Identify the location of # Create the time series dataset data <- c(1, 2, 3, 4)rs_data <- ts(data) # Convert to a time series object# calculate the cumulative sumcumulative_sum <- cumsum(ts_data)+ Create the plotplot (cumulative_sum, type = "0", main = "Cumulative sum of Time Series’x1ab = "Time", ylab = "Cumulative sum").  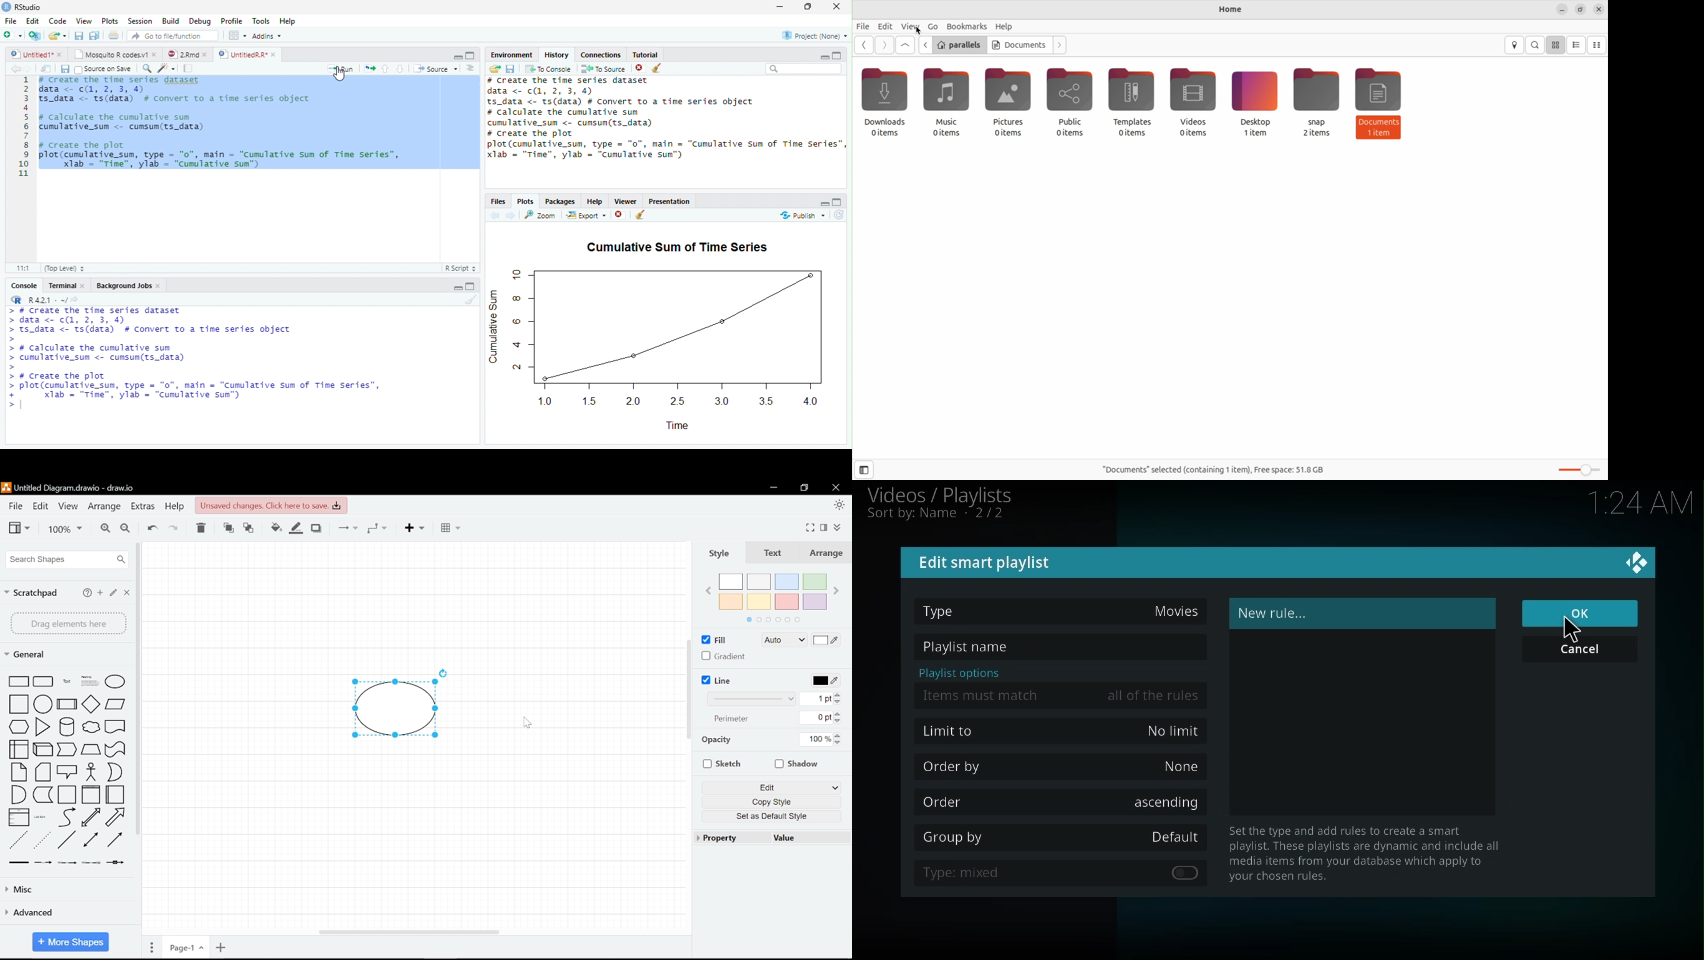
(664, 119).